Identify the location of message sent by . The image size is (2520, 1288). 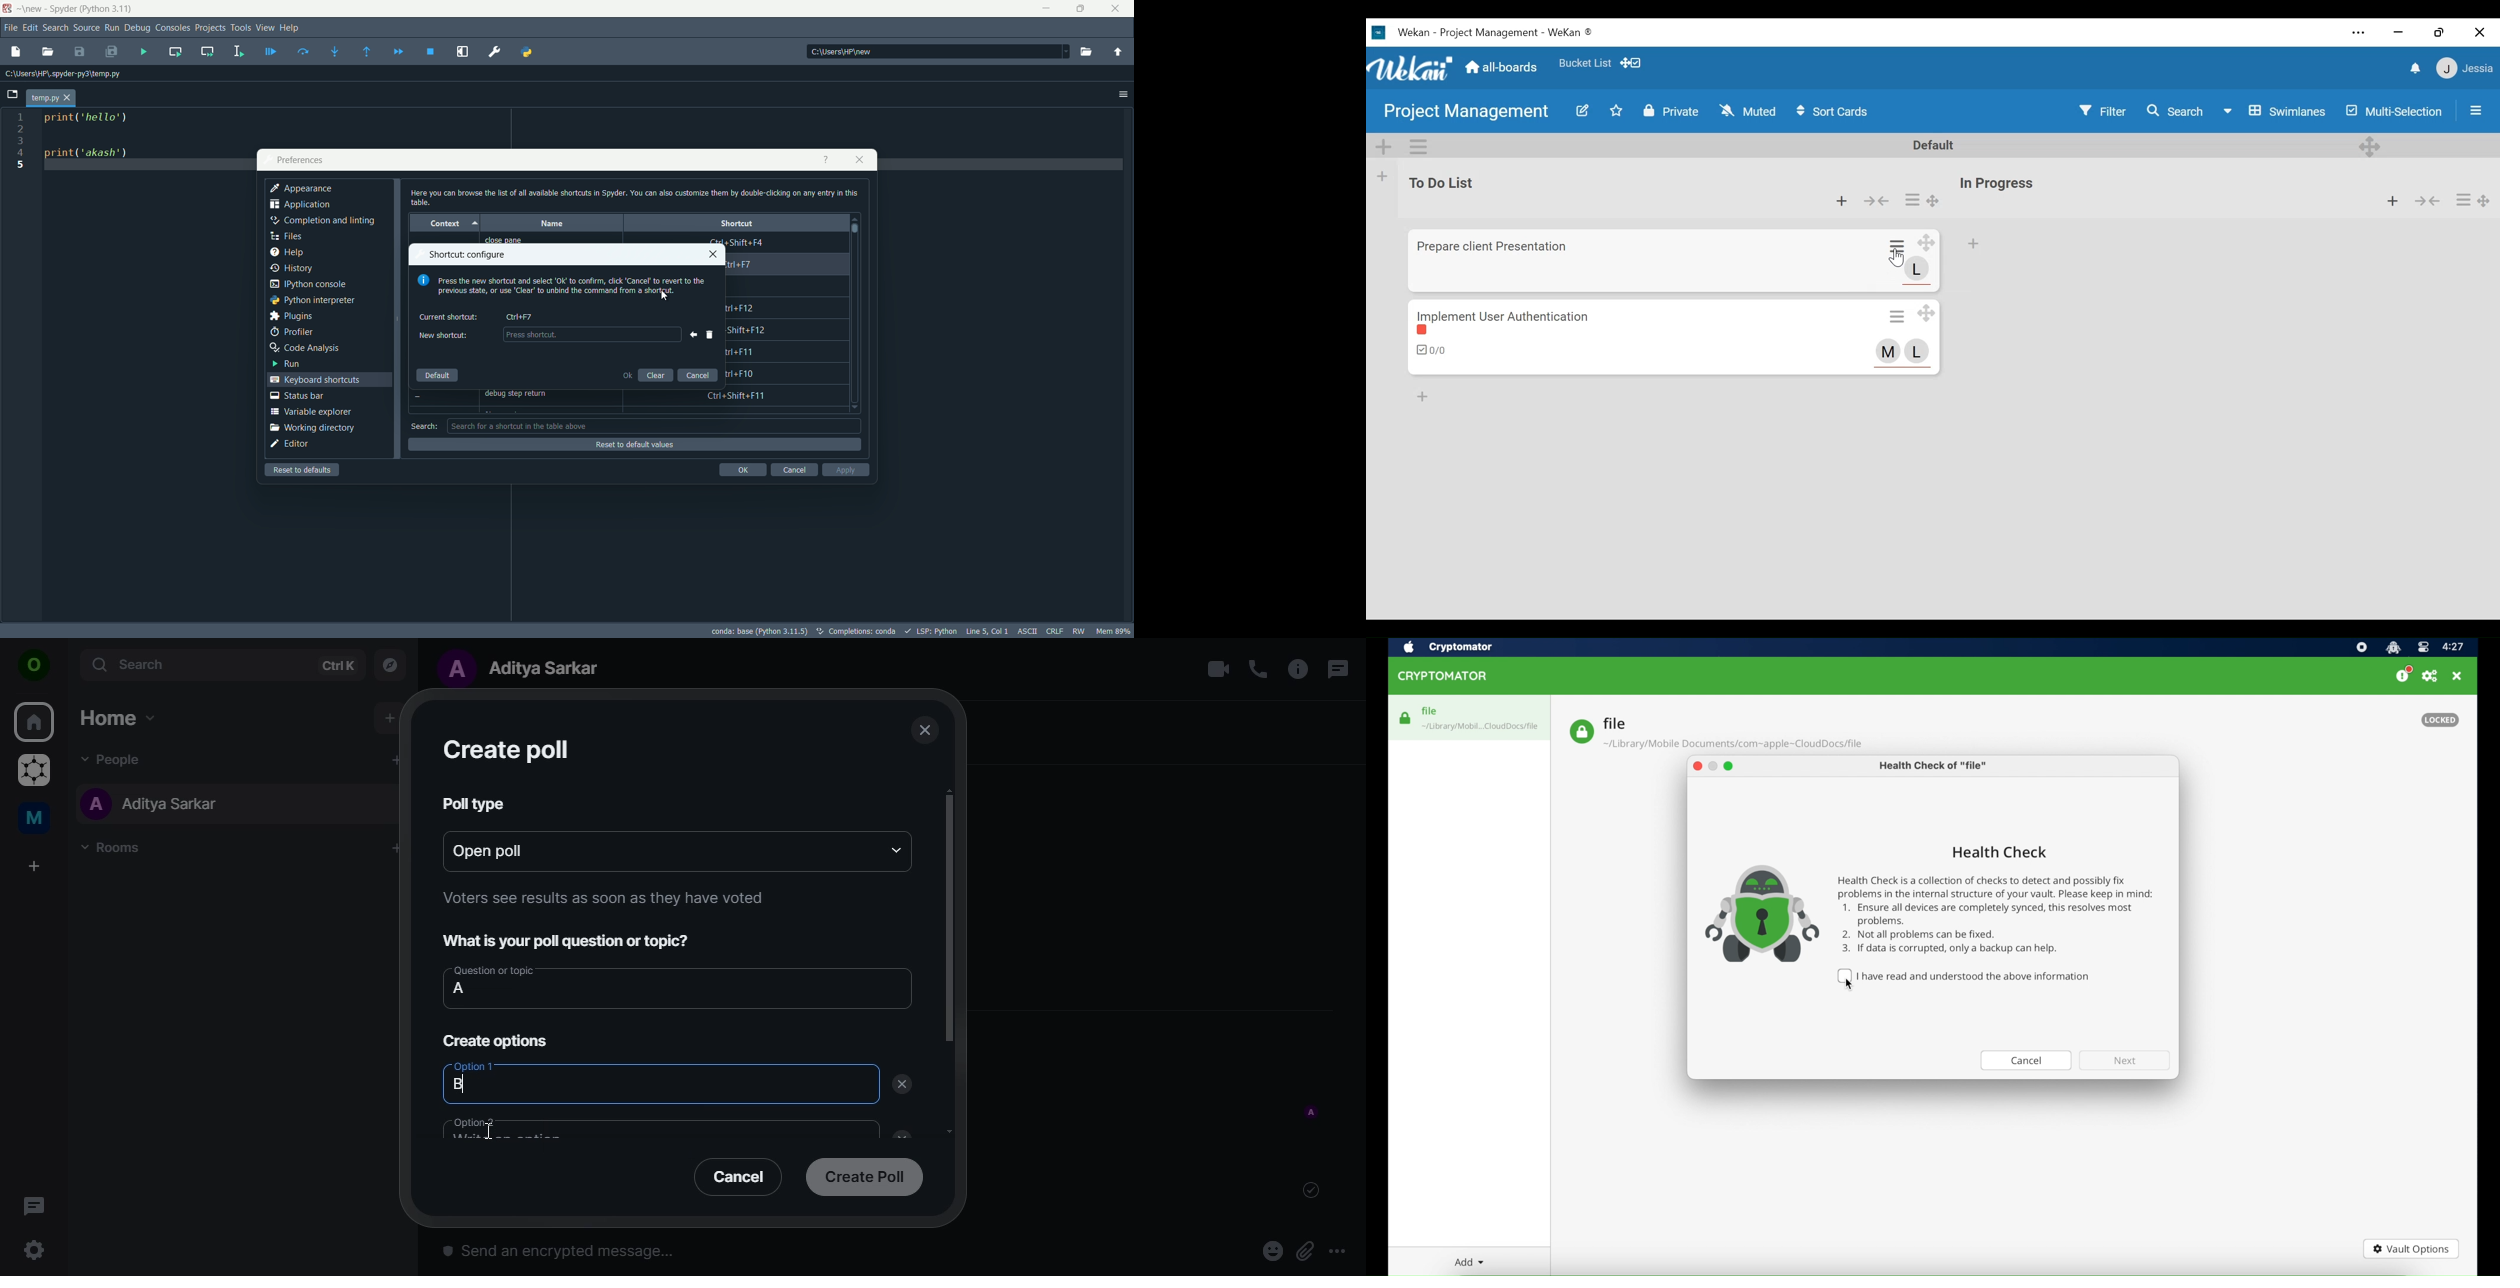
(1313, 1113).